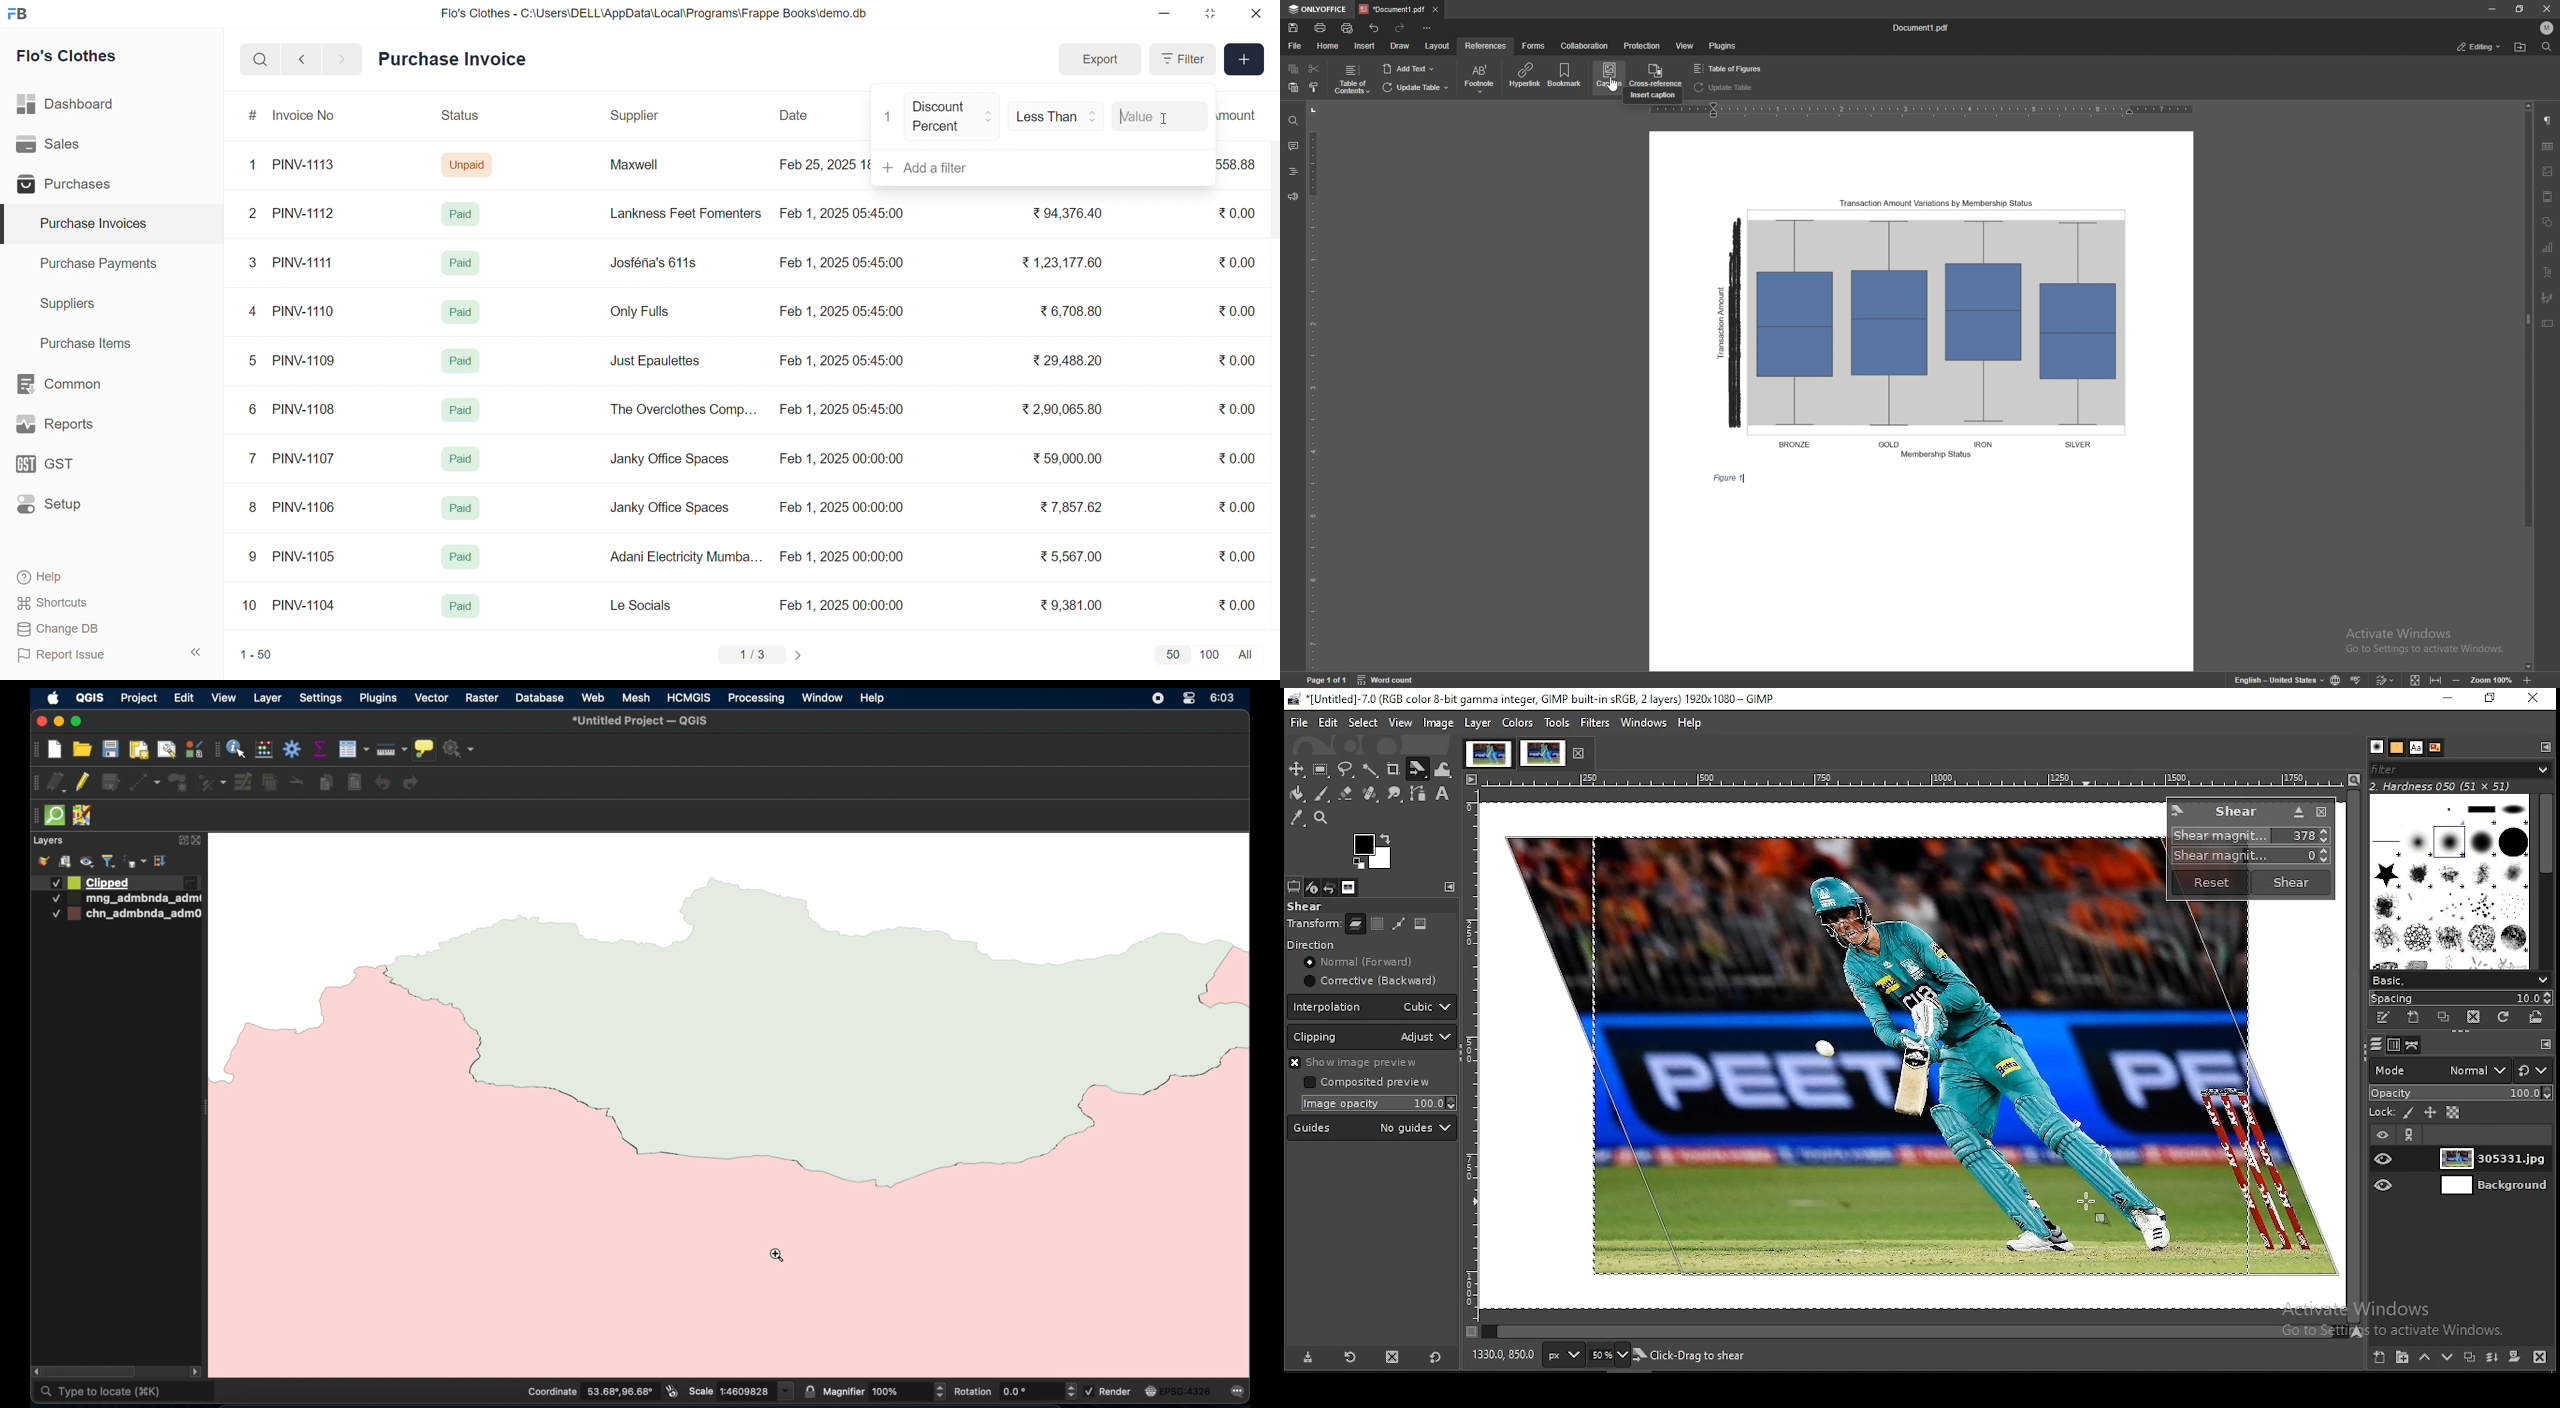 Image resolution: width=2576 pixels, height=1428 pixels. What do you see at coordinates (1351, 80) in the screenshot?
I see `table of contents` at bounding box center [1351, 80].